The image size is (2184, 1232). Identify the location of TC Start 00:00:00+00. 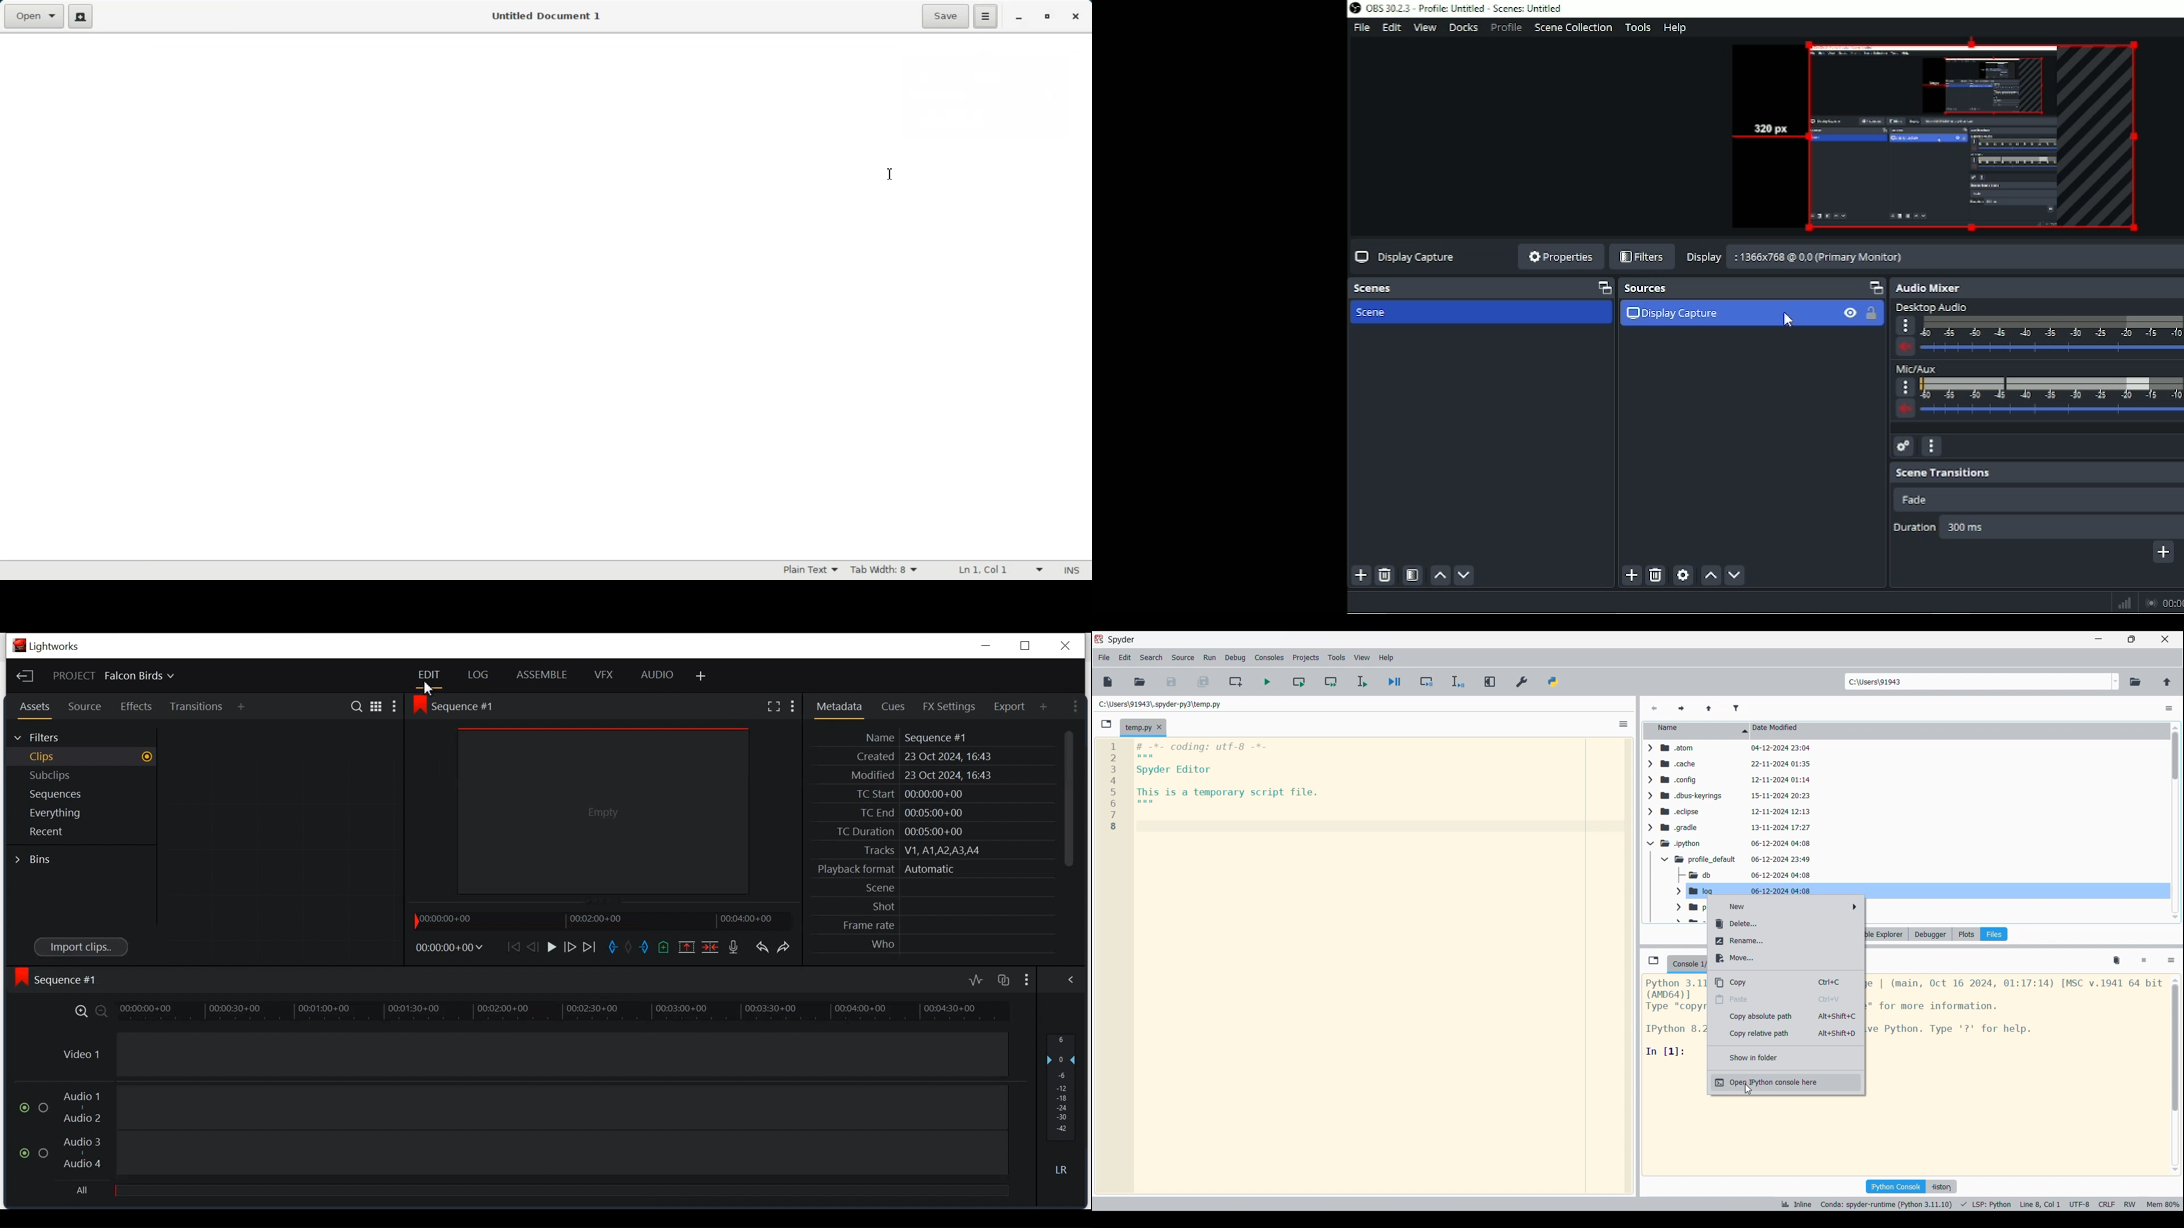
(915, 794).